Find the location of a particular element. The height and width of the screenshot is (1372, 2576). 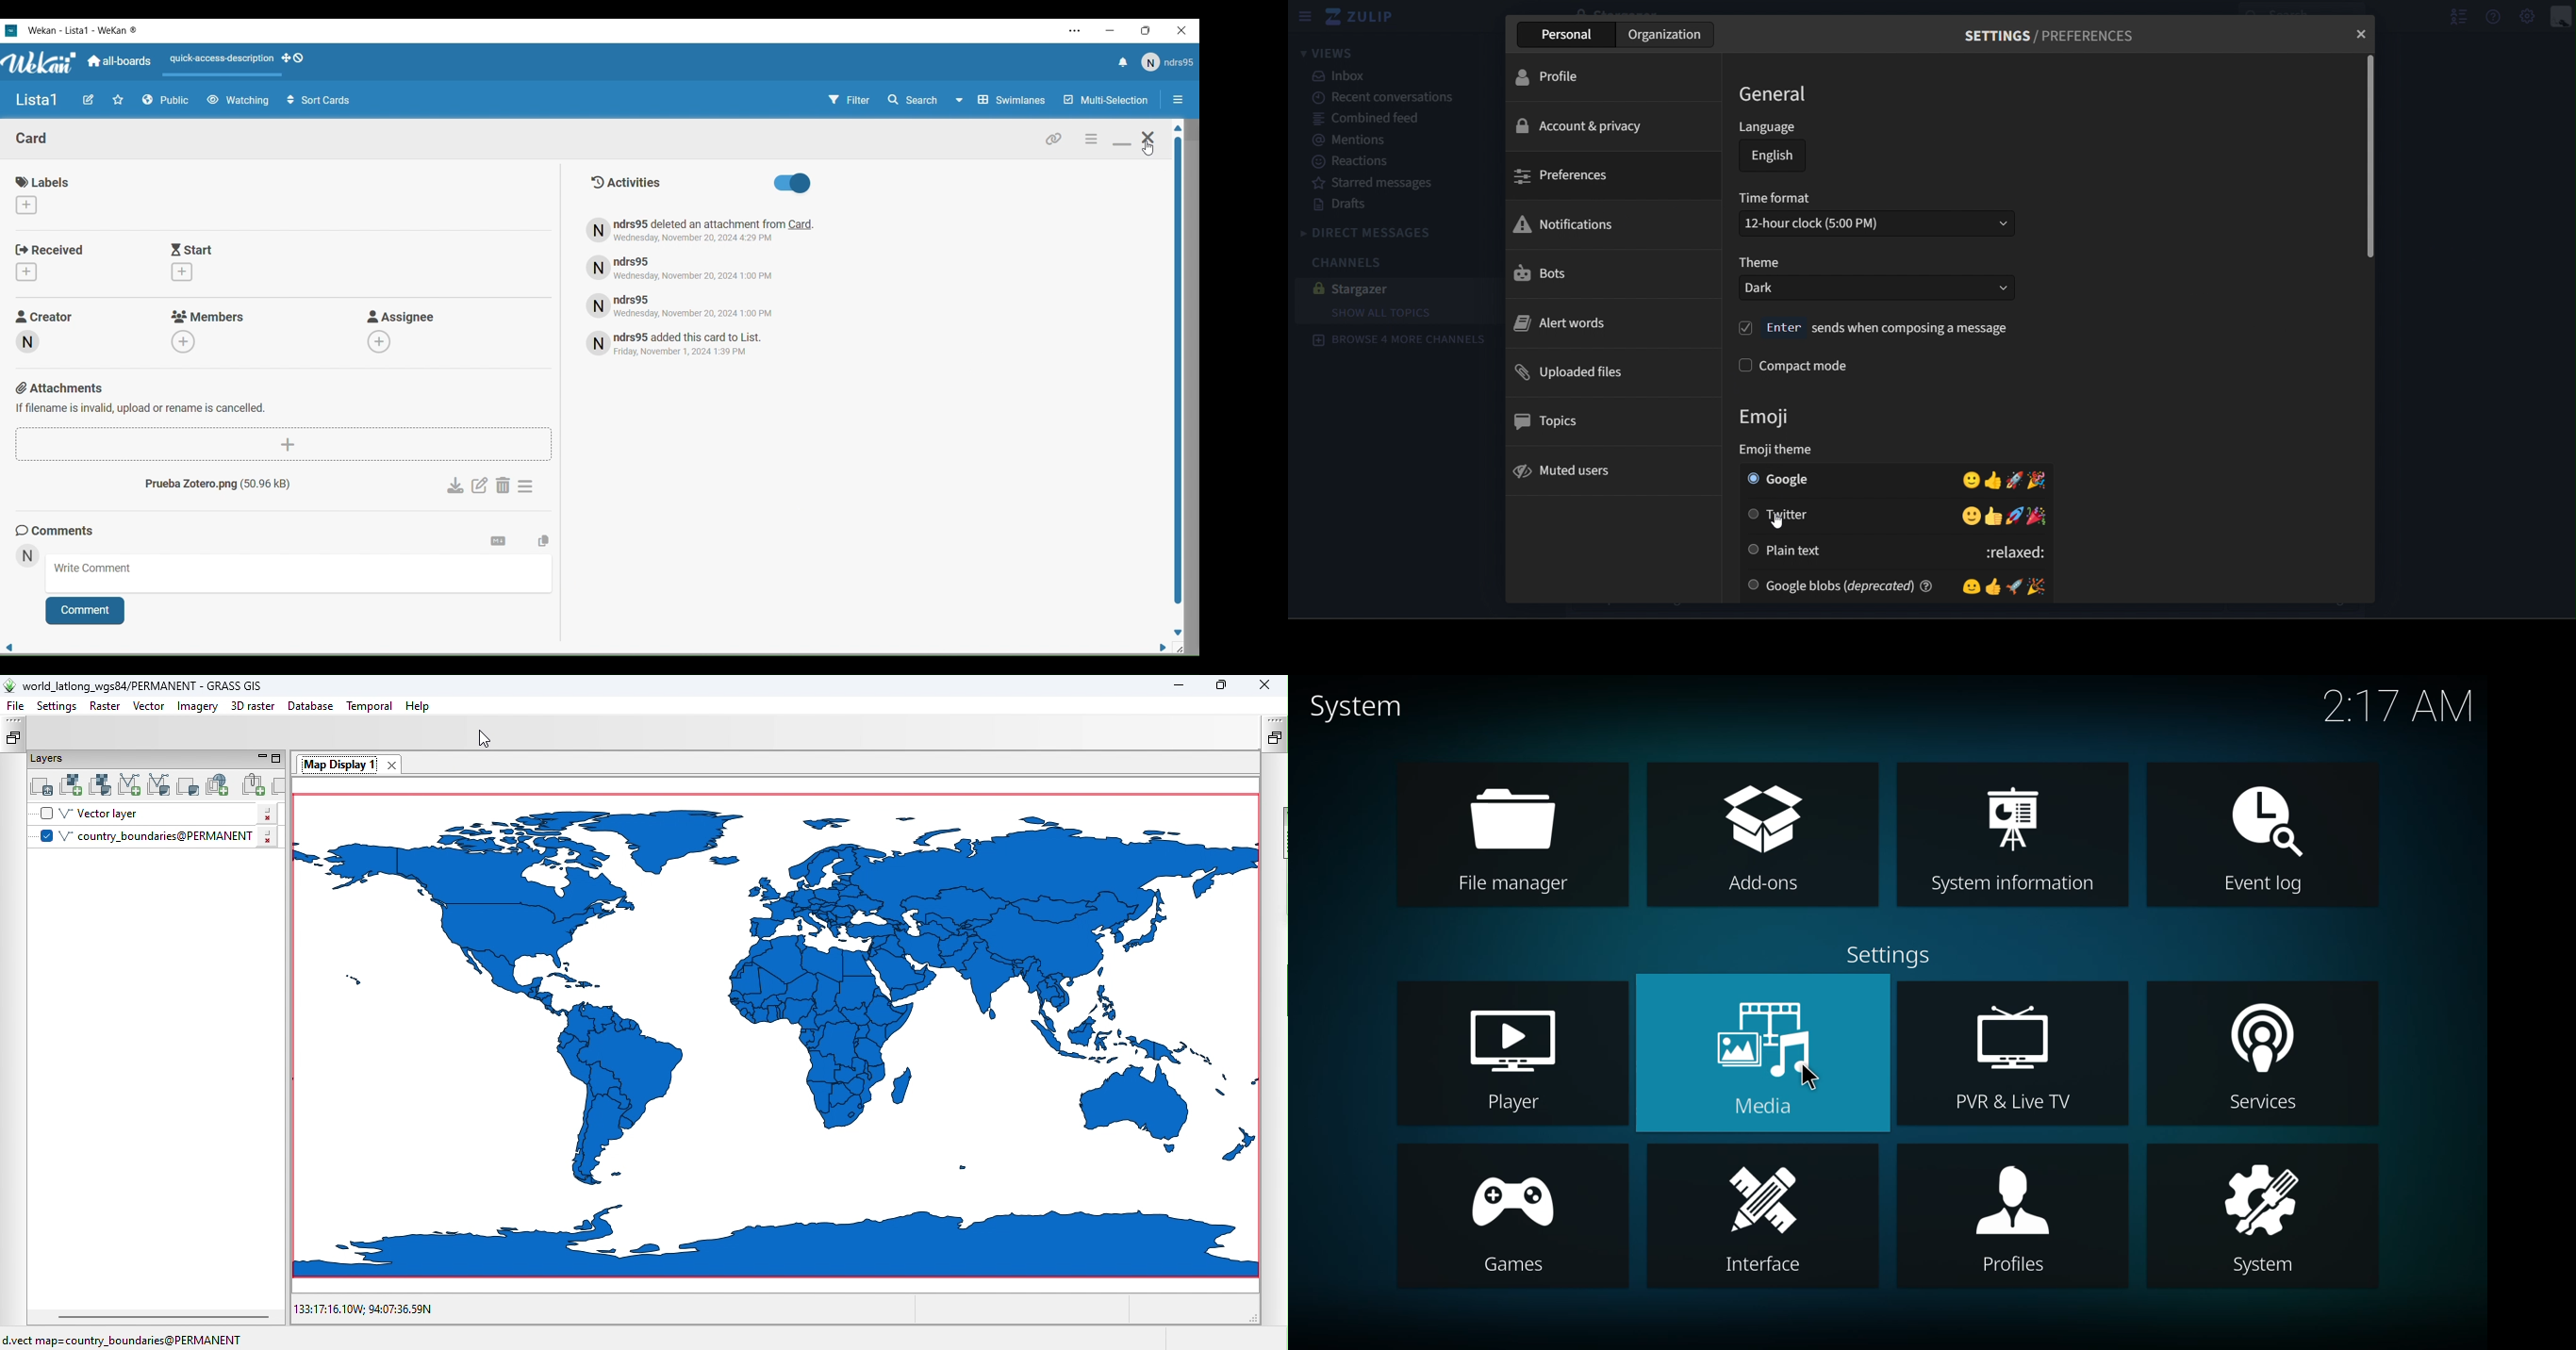

Multi Selection is located at coordinates (1105, 101).